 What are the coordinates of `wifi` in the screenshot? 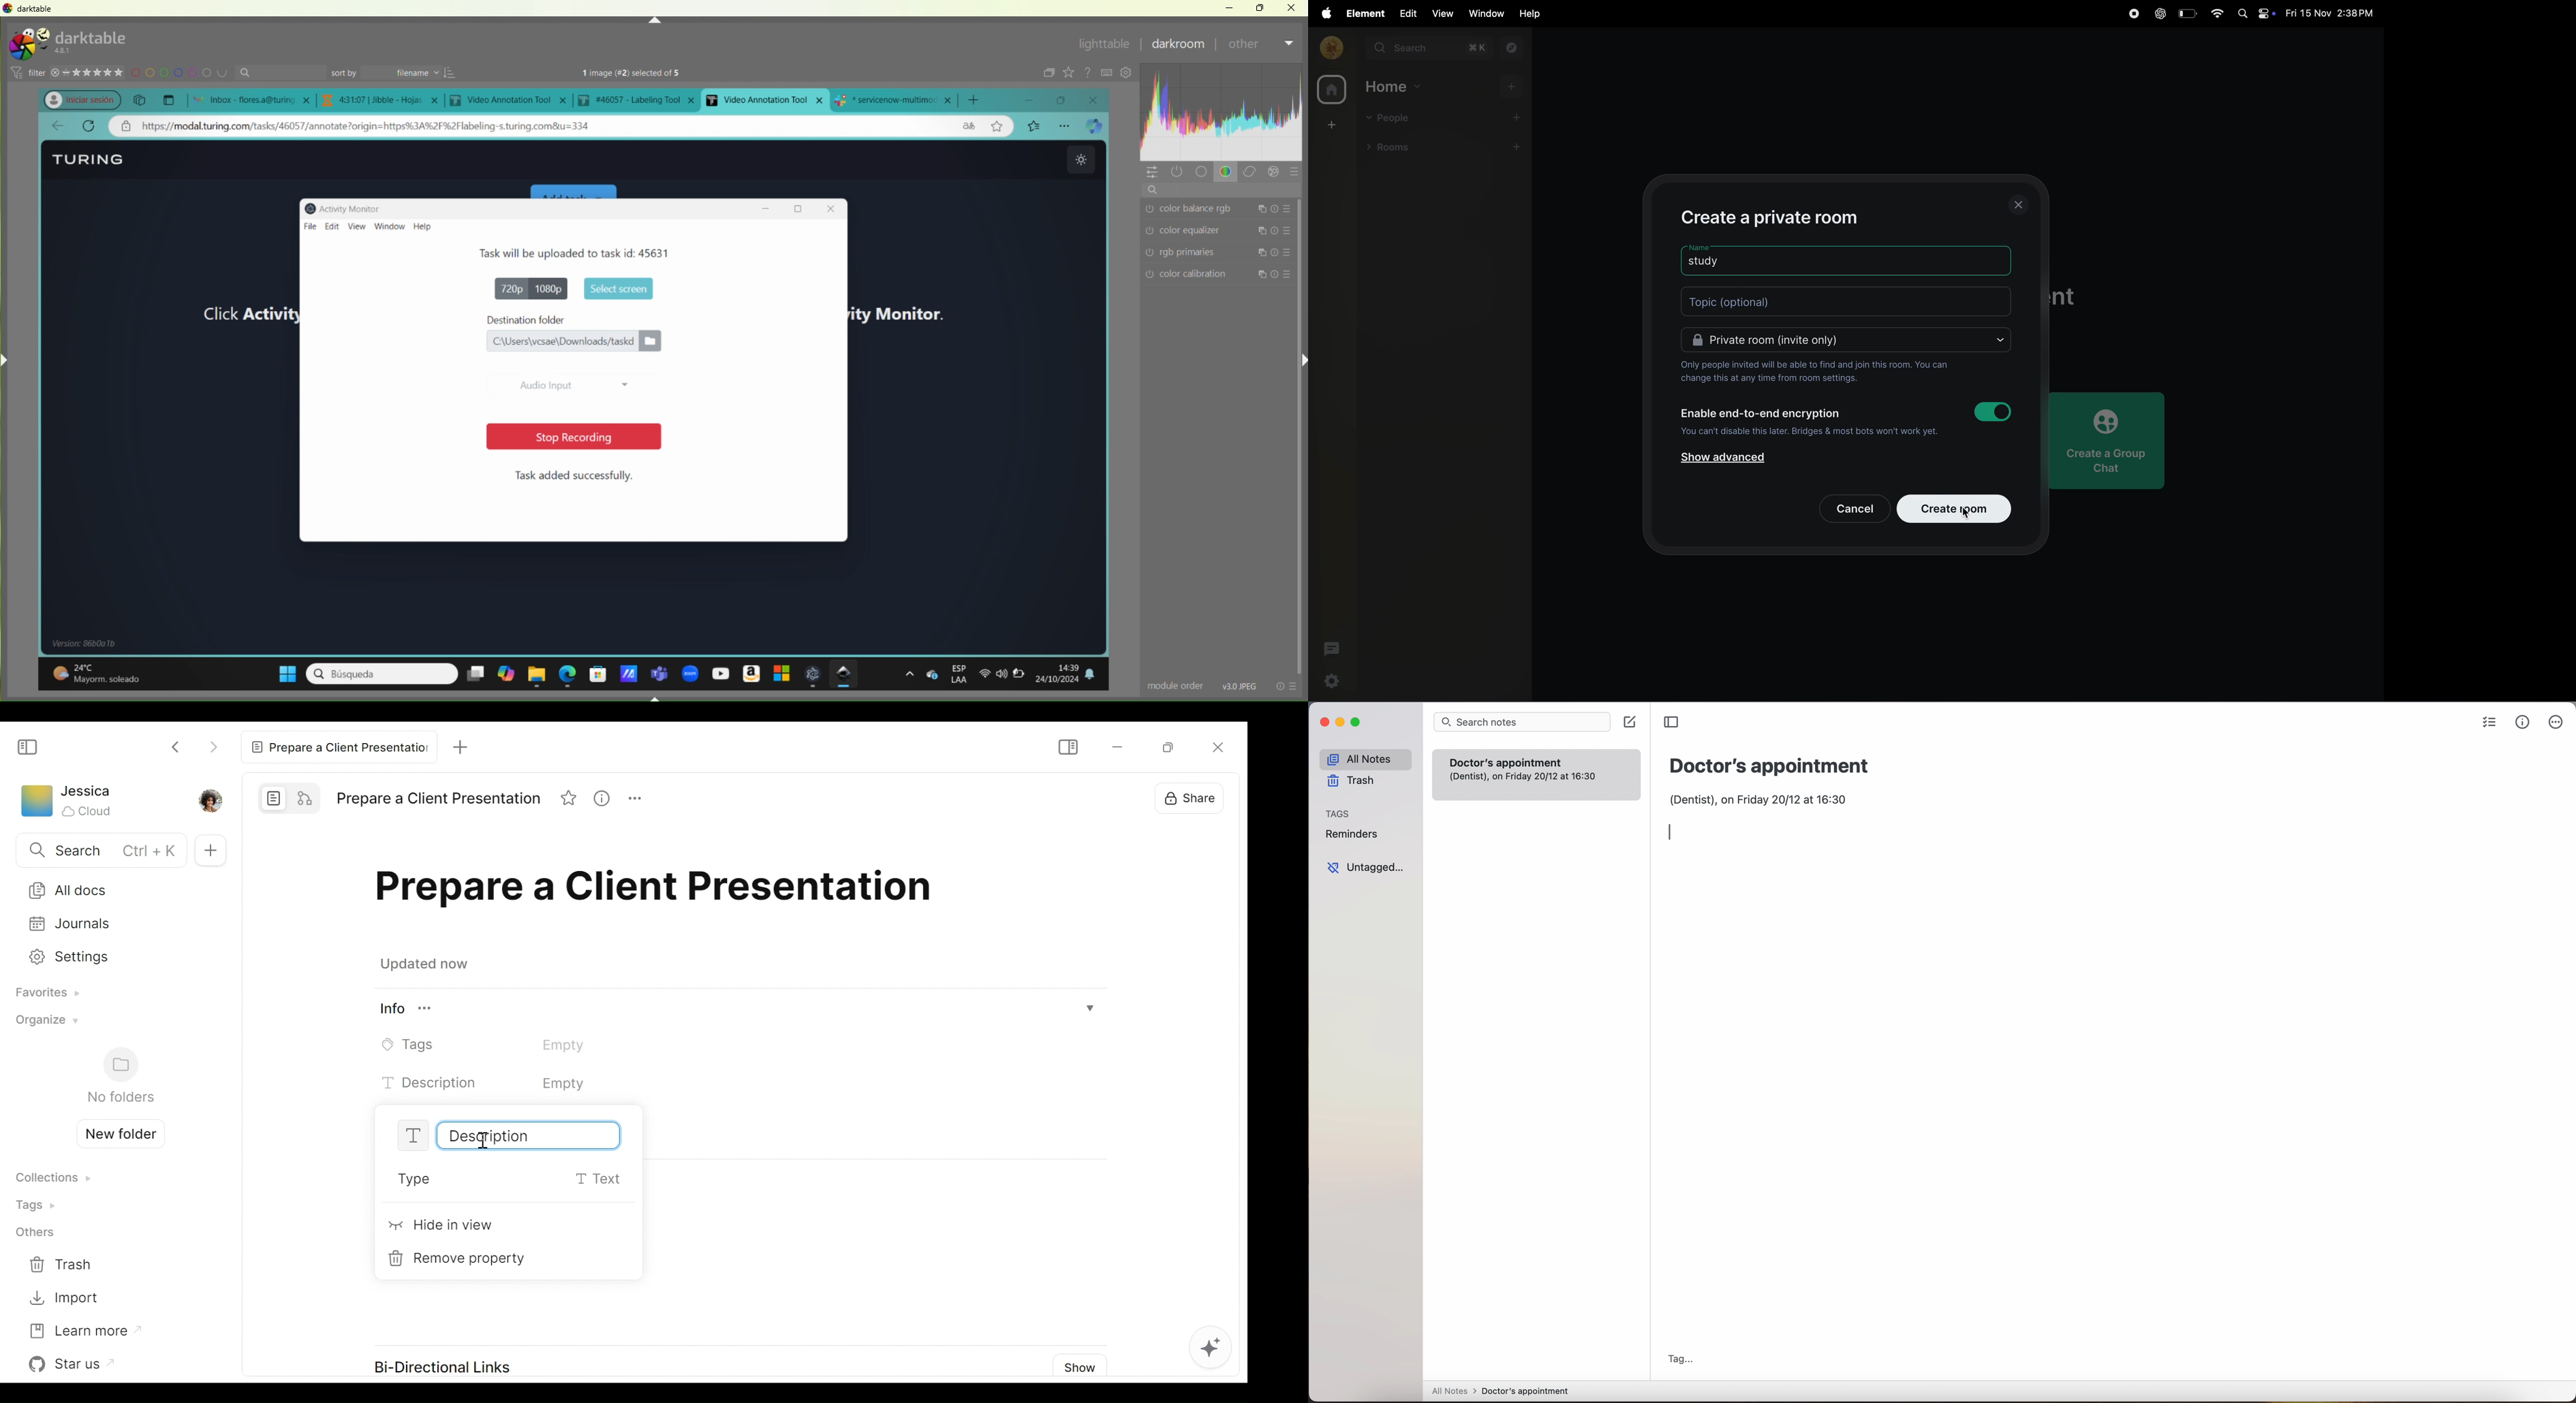 It's located at (2214, 12).